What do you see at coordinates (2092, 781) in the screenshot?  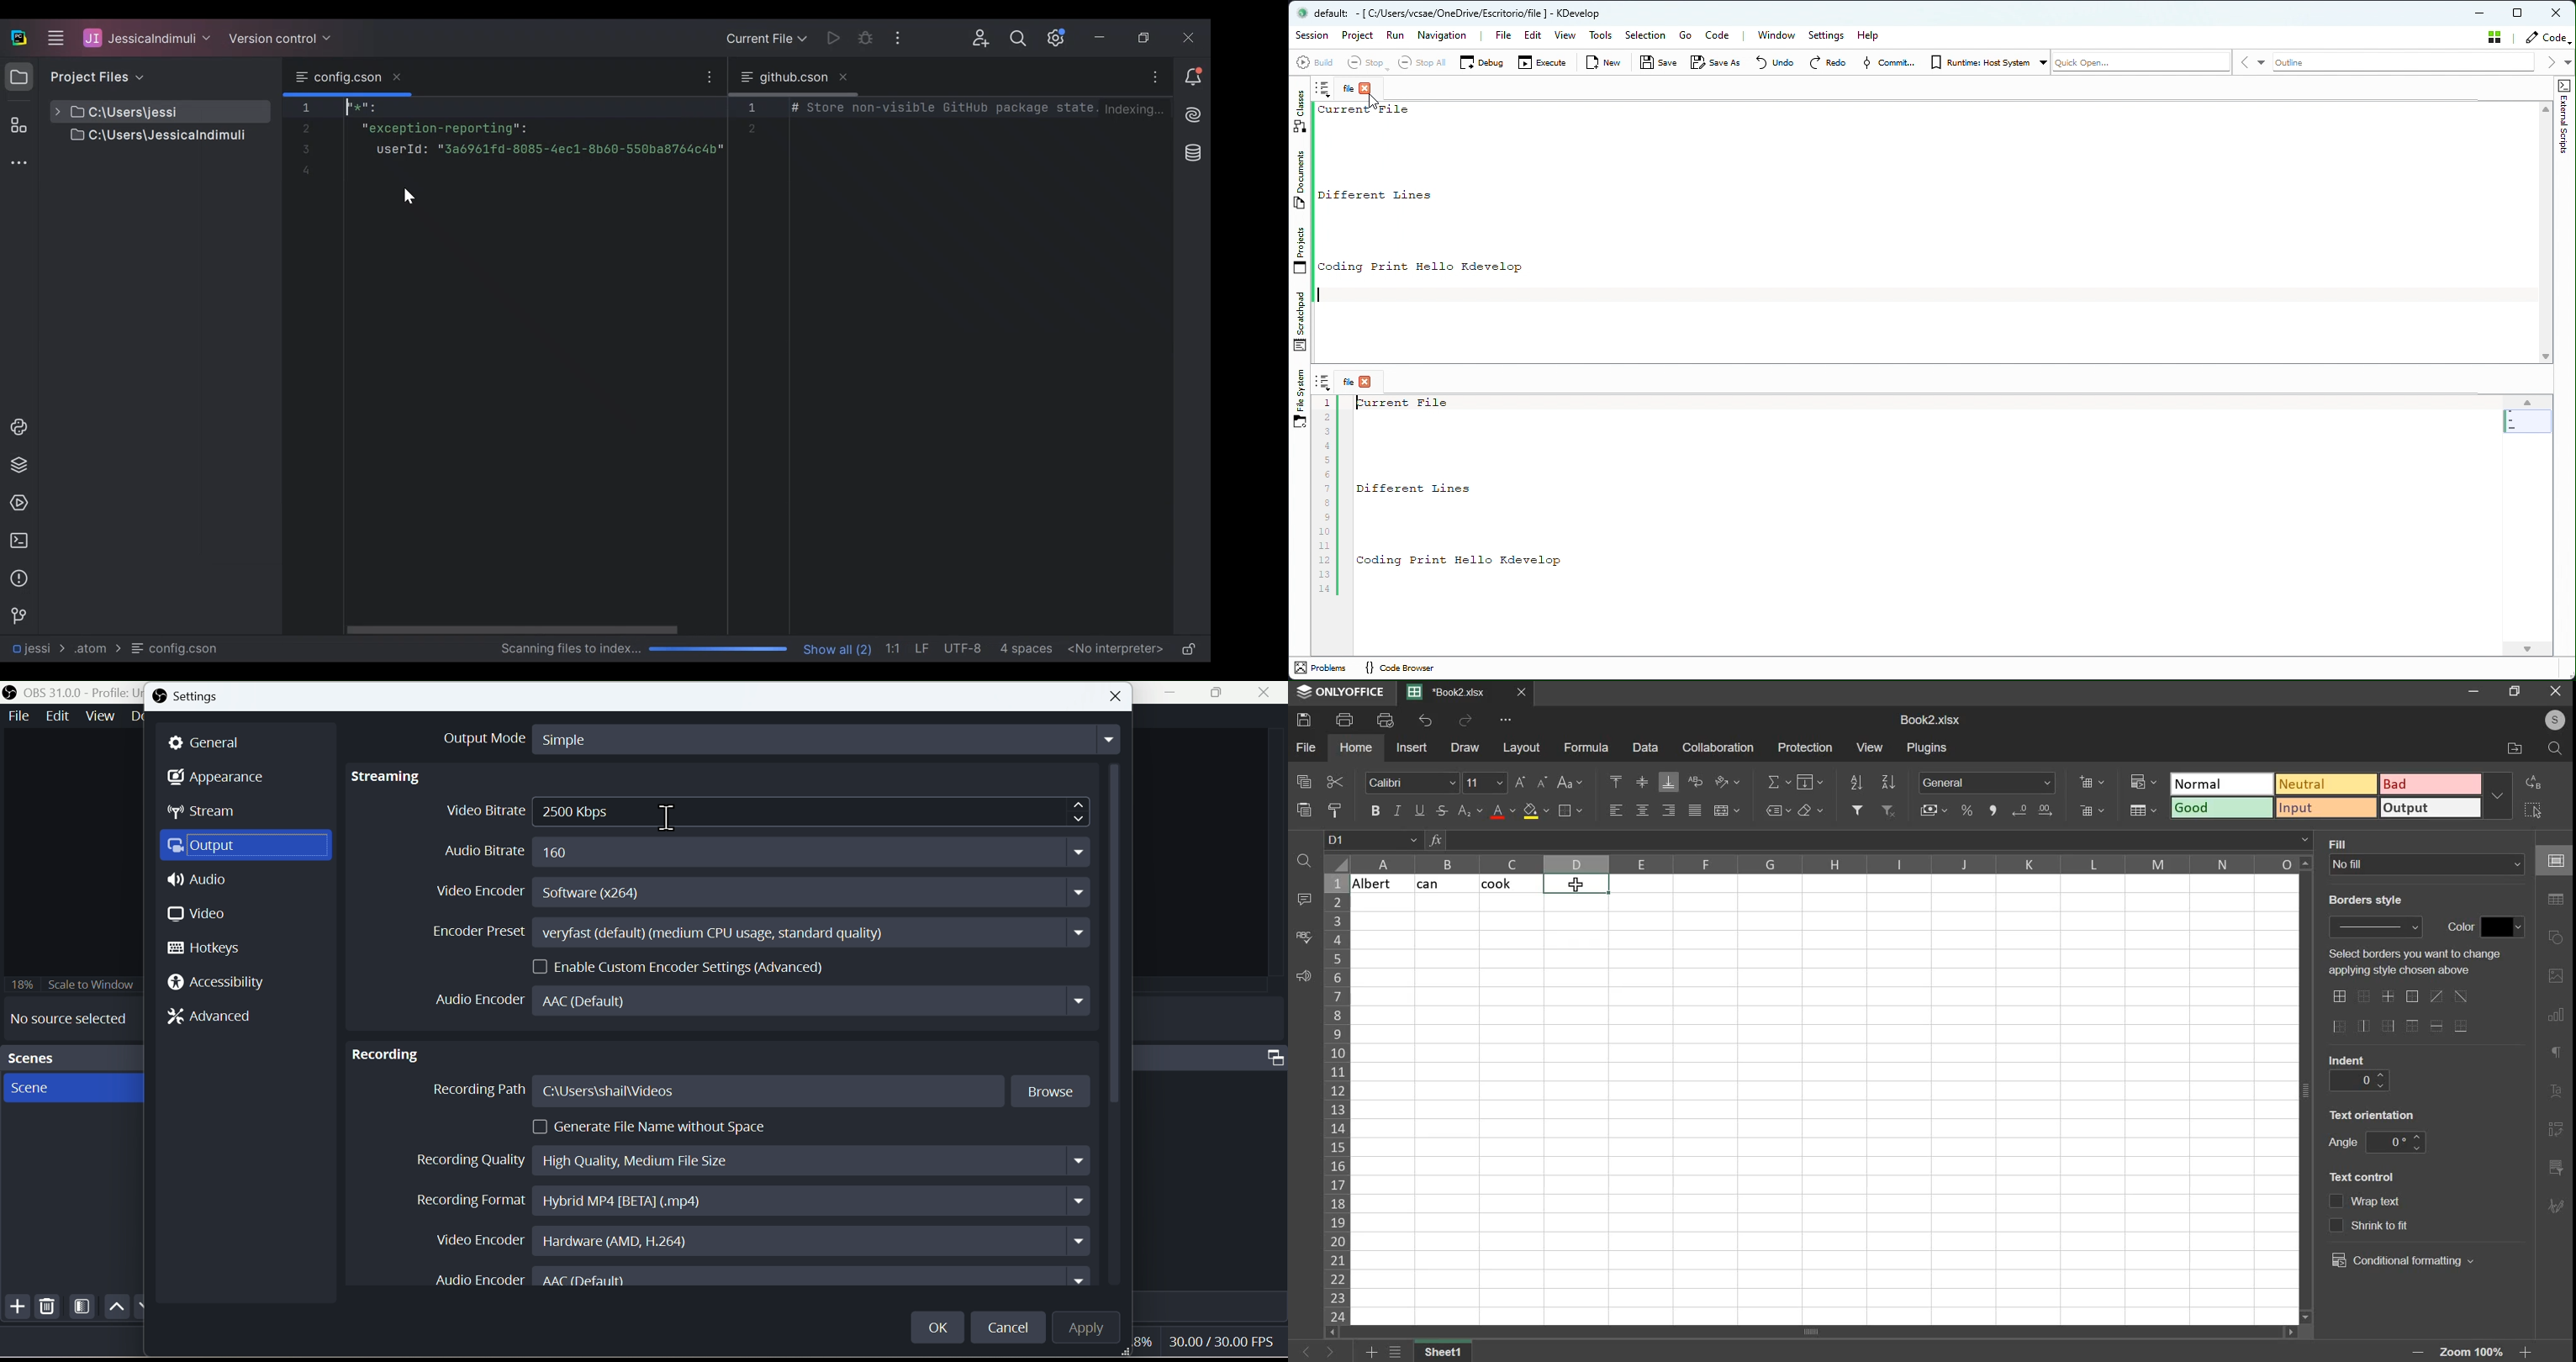 I see `add cells` at bounding box center [2092, 781].